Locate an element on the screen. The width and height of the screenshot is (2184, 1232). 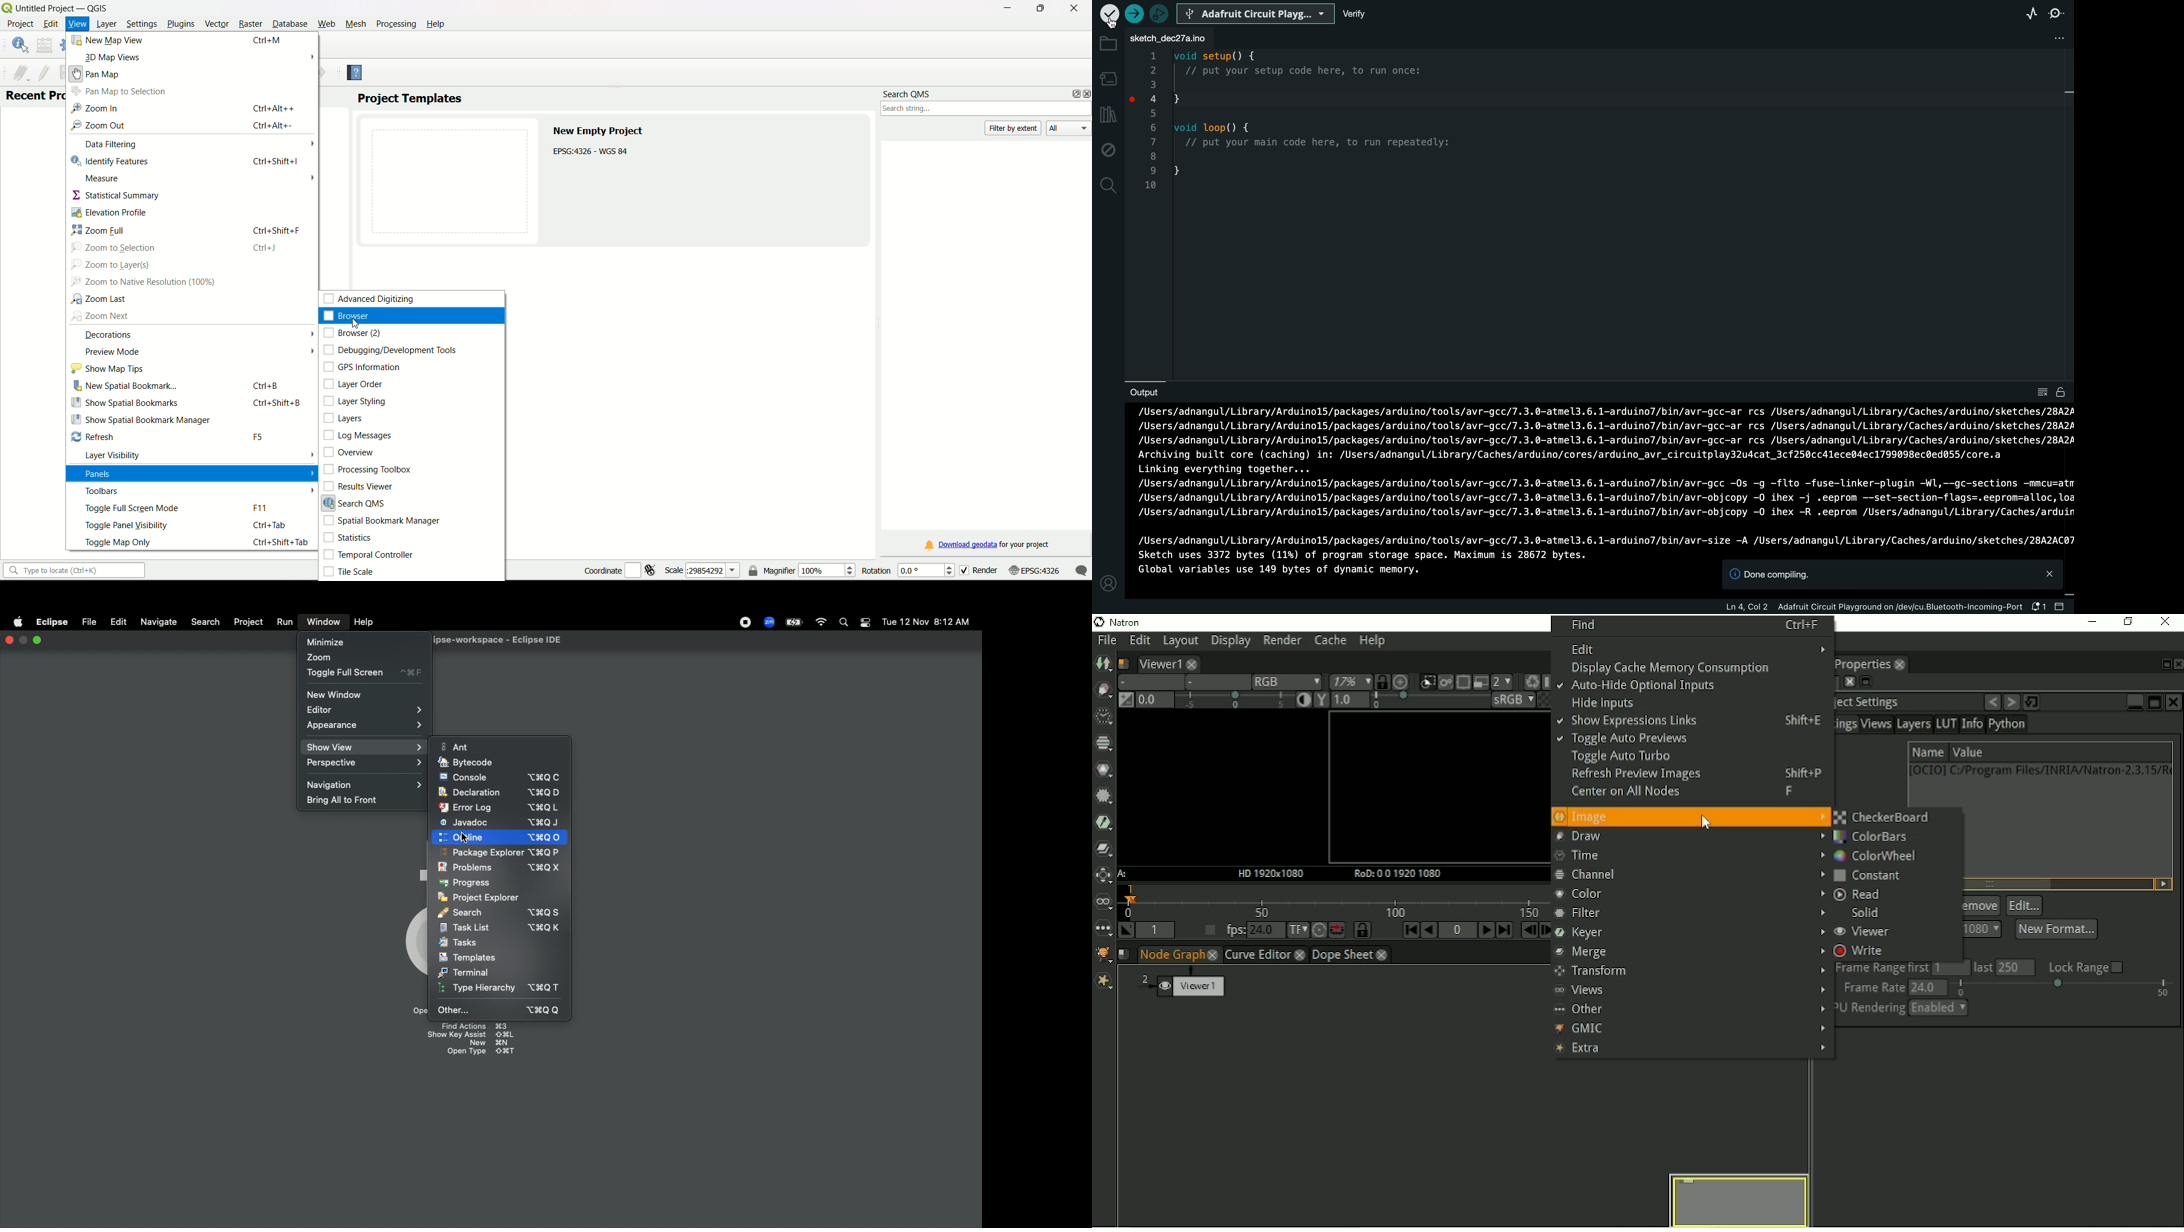
zoom last is located at coordinates (97, 300).